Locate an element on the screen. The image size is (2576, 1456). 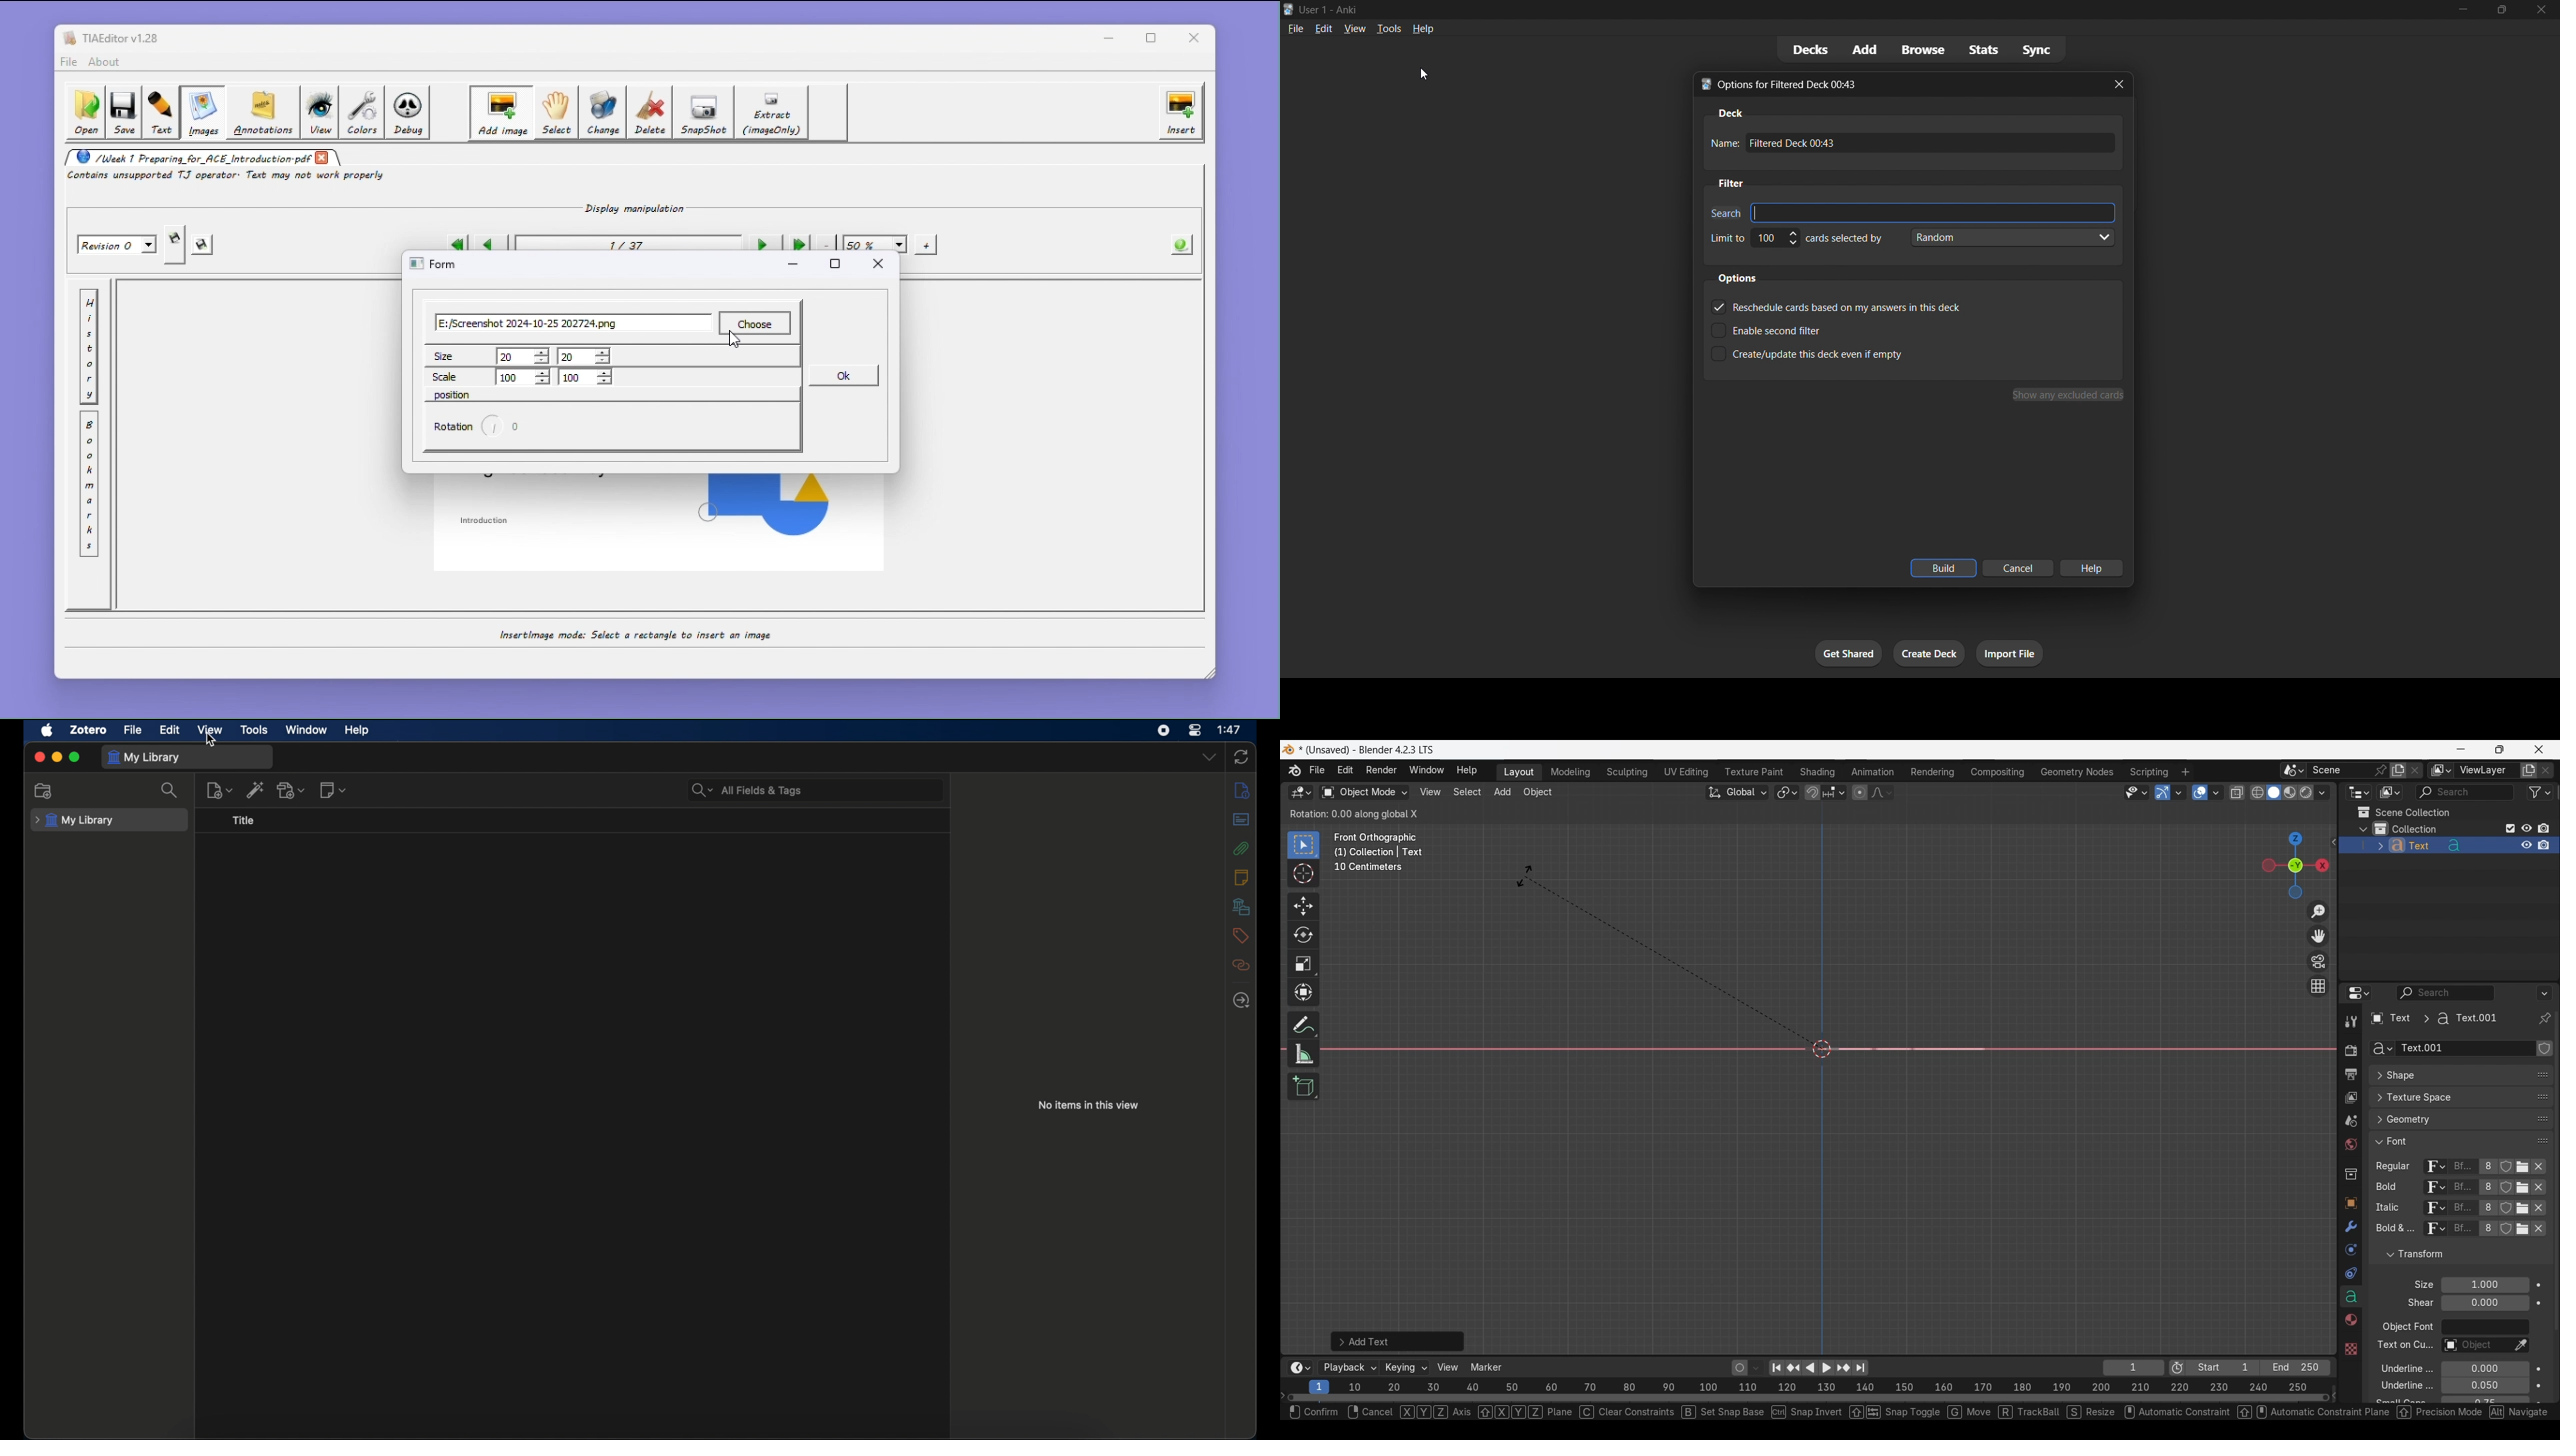
add is located at coordinates (1862, 47).